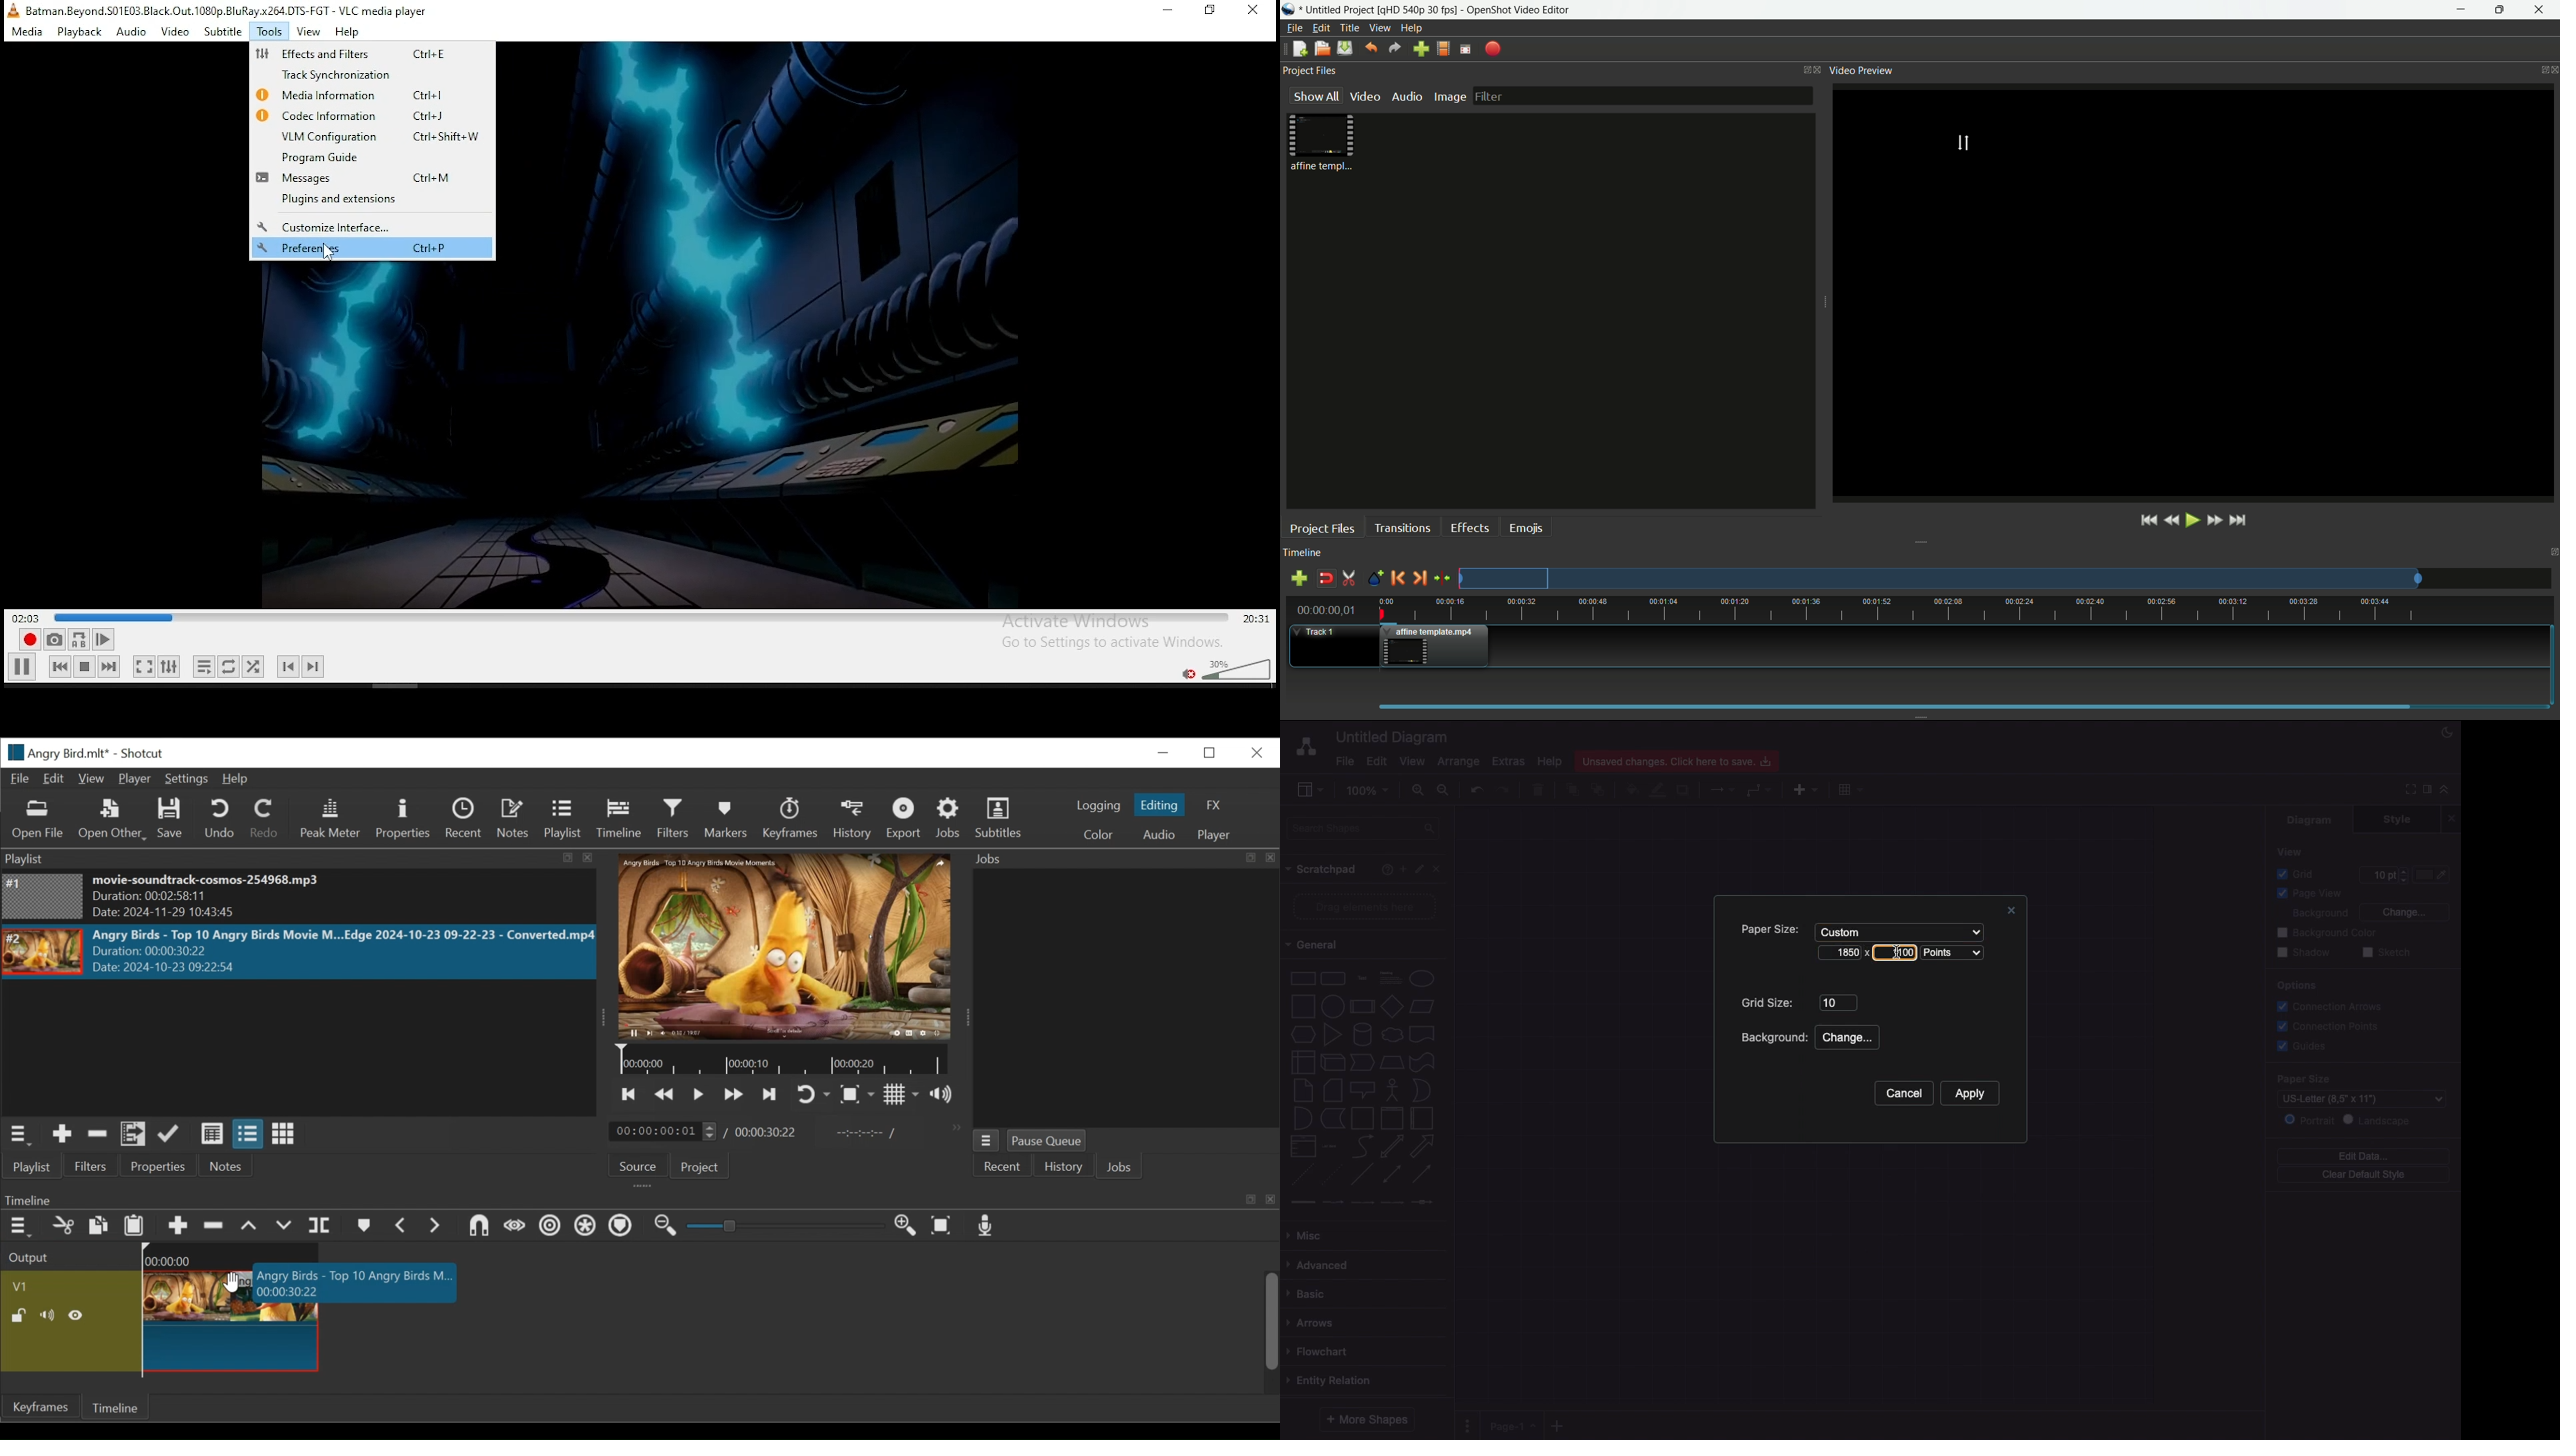 This screenshot has width=2576, height=1456. Describe the element at coordinates (1422, 978) in the screenshot. I see `Circle` at that location.